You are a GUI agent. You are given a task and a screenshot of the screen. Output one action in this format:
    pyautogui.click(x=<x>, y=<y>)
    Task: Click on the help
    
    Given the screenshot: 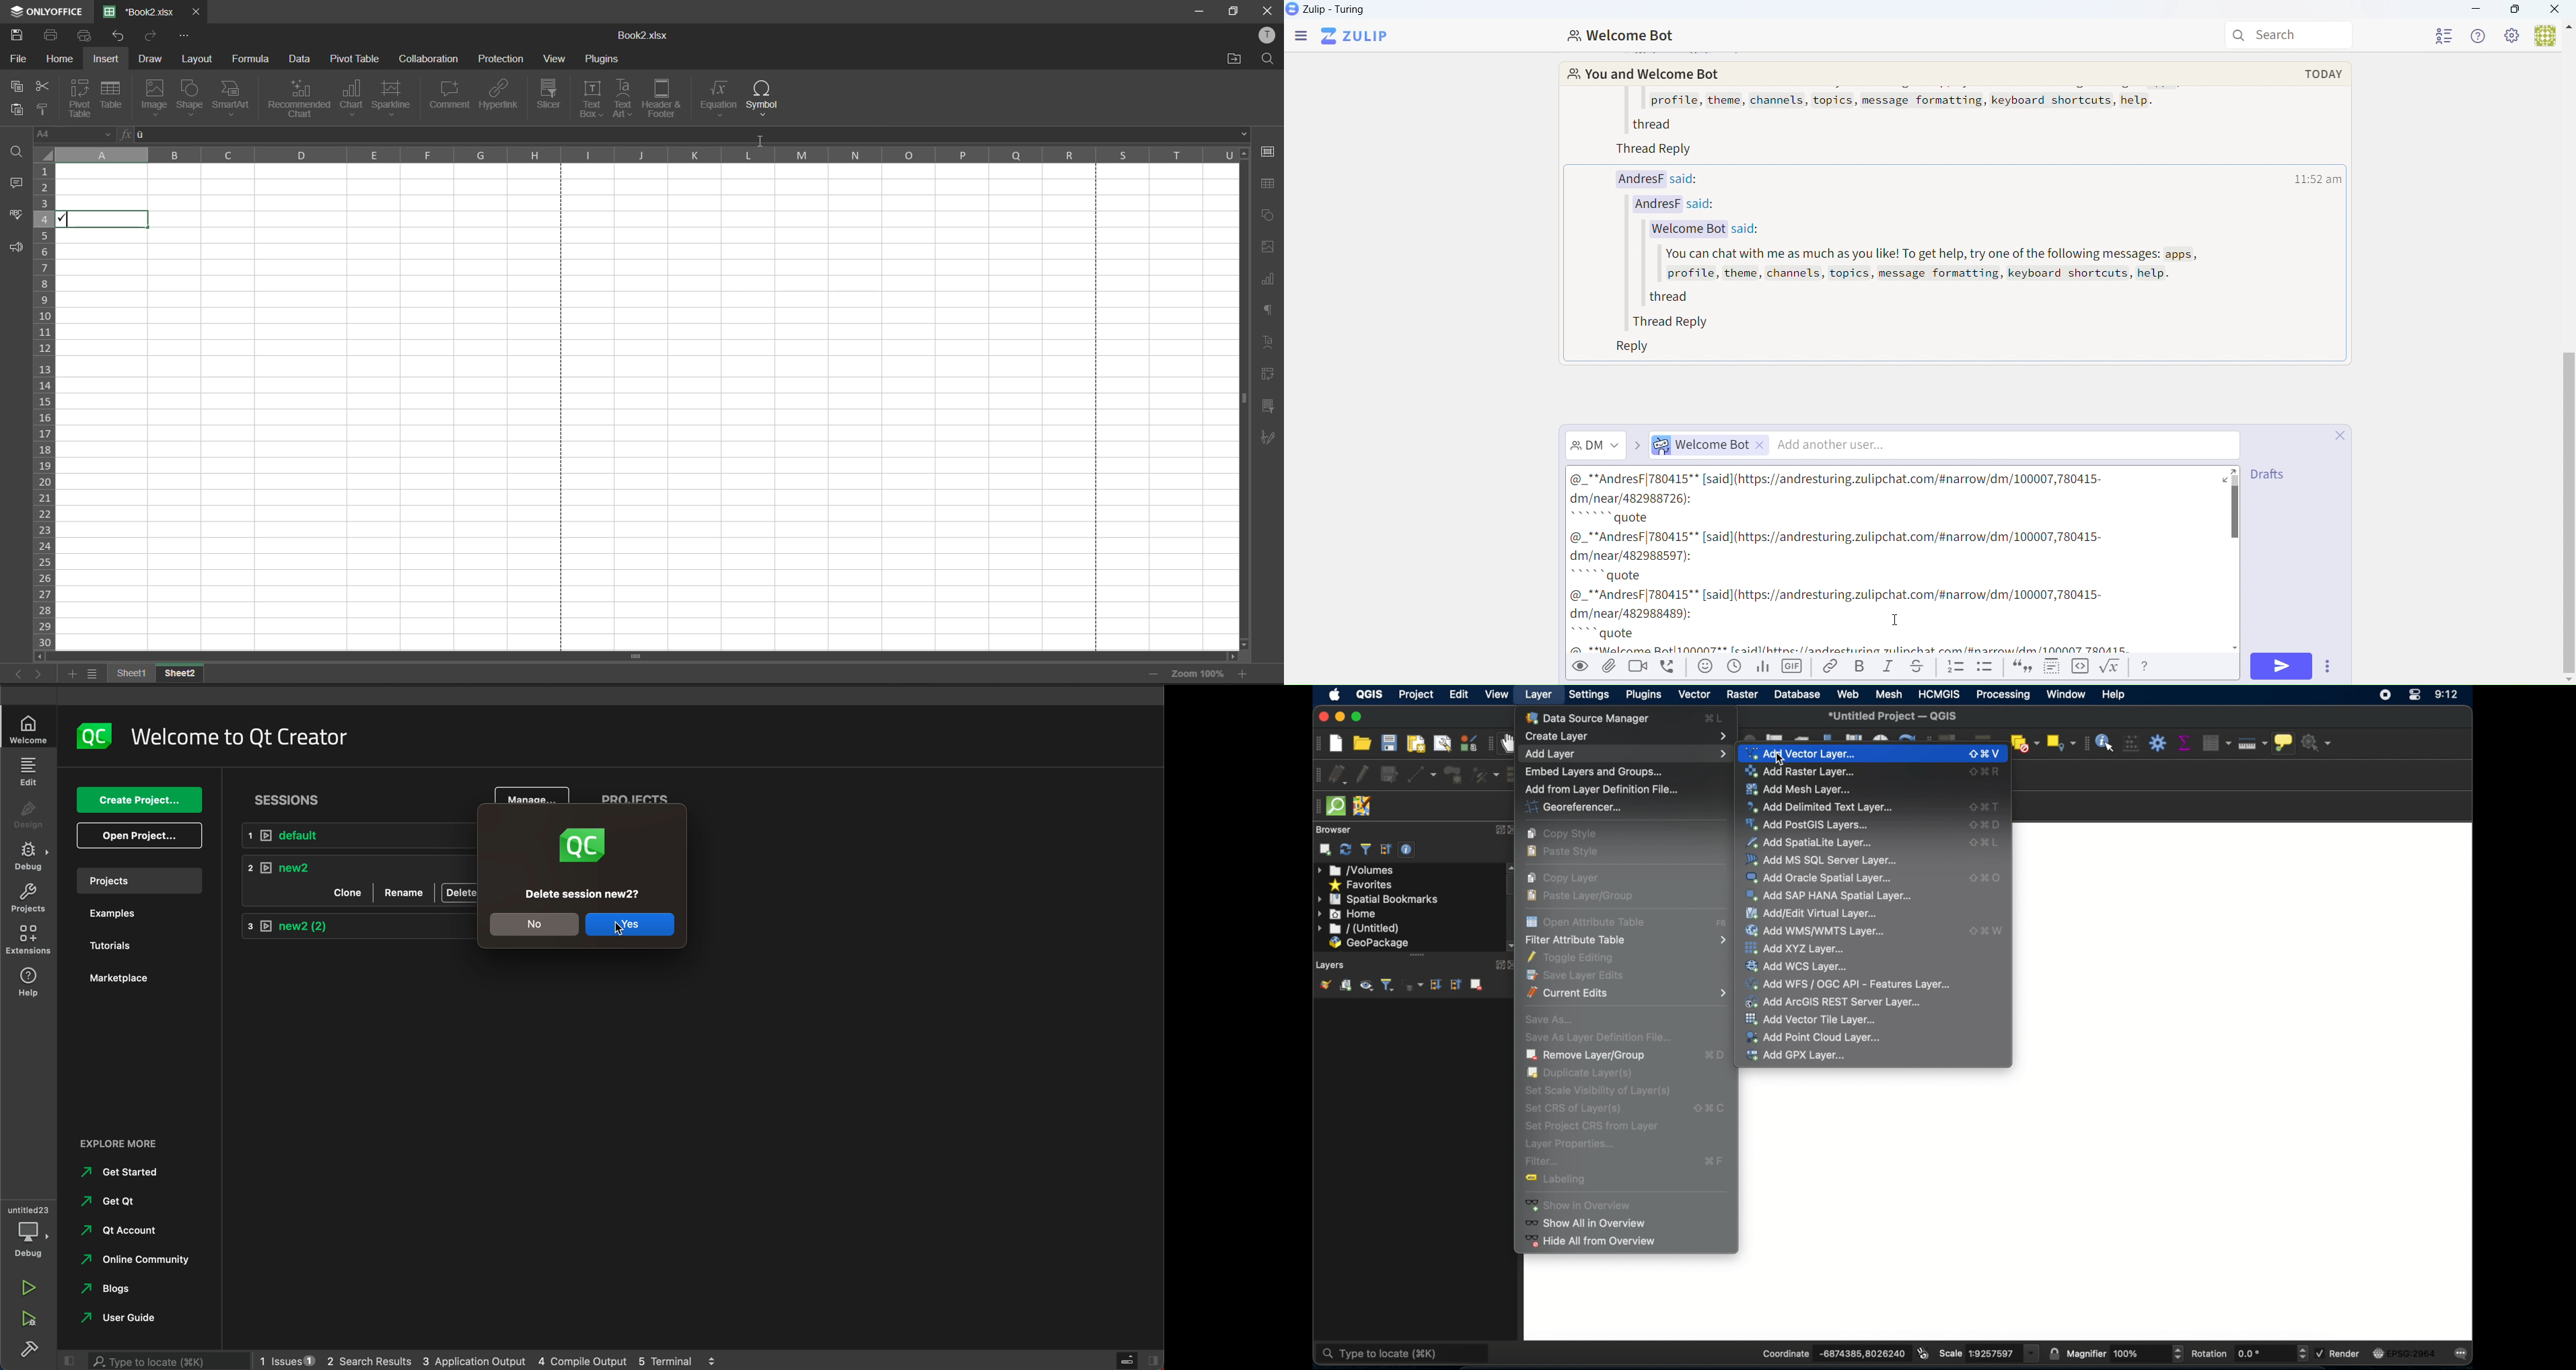 What is the action you would take?
    pyautogui.click(x=2119, y=695)
    